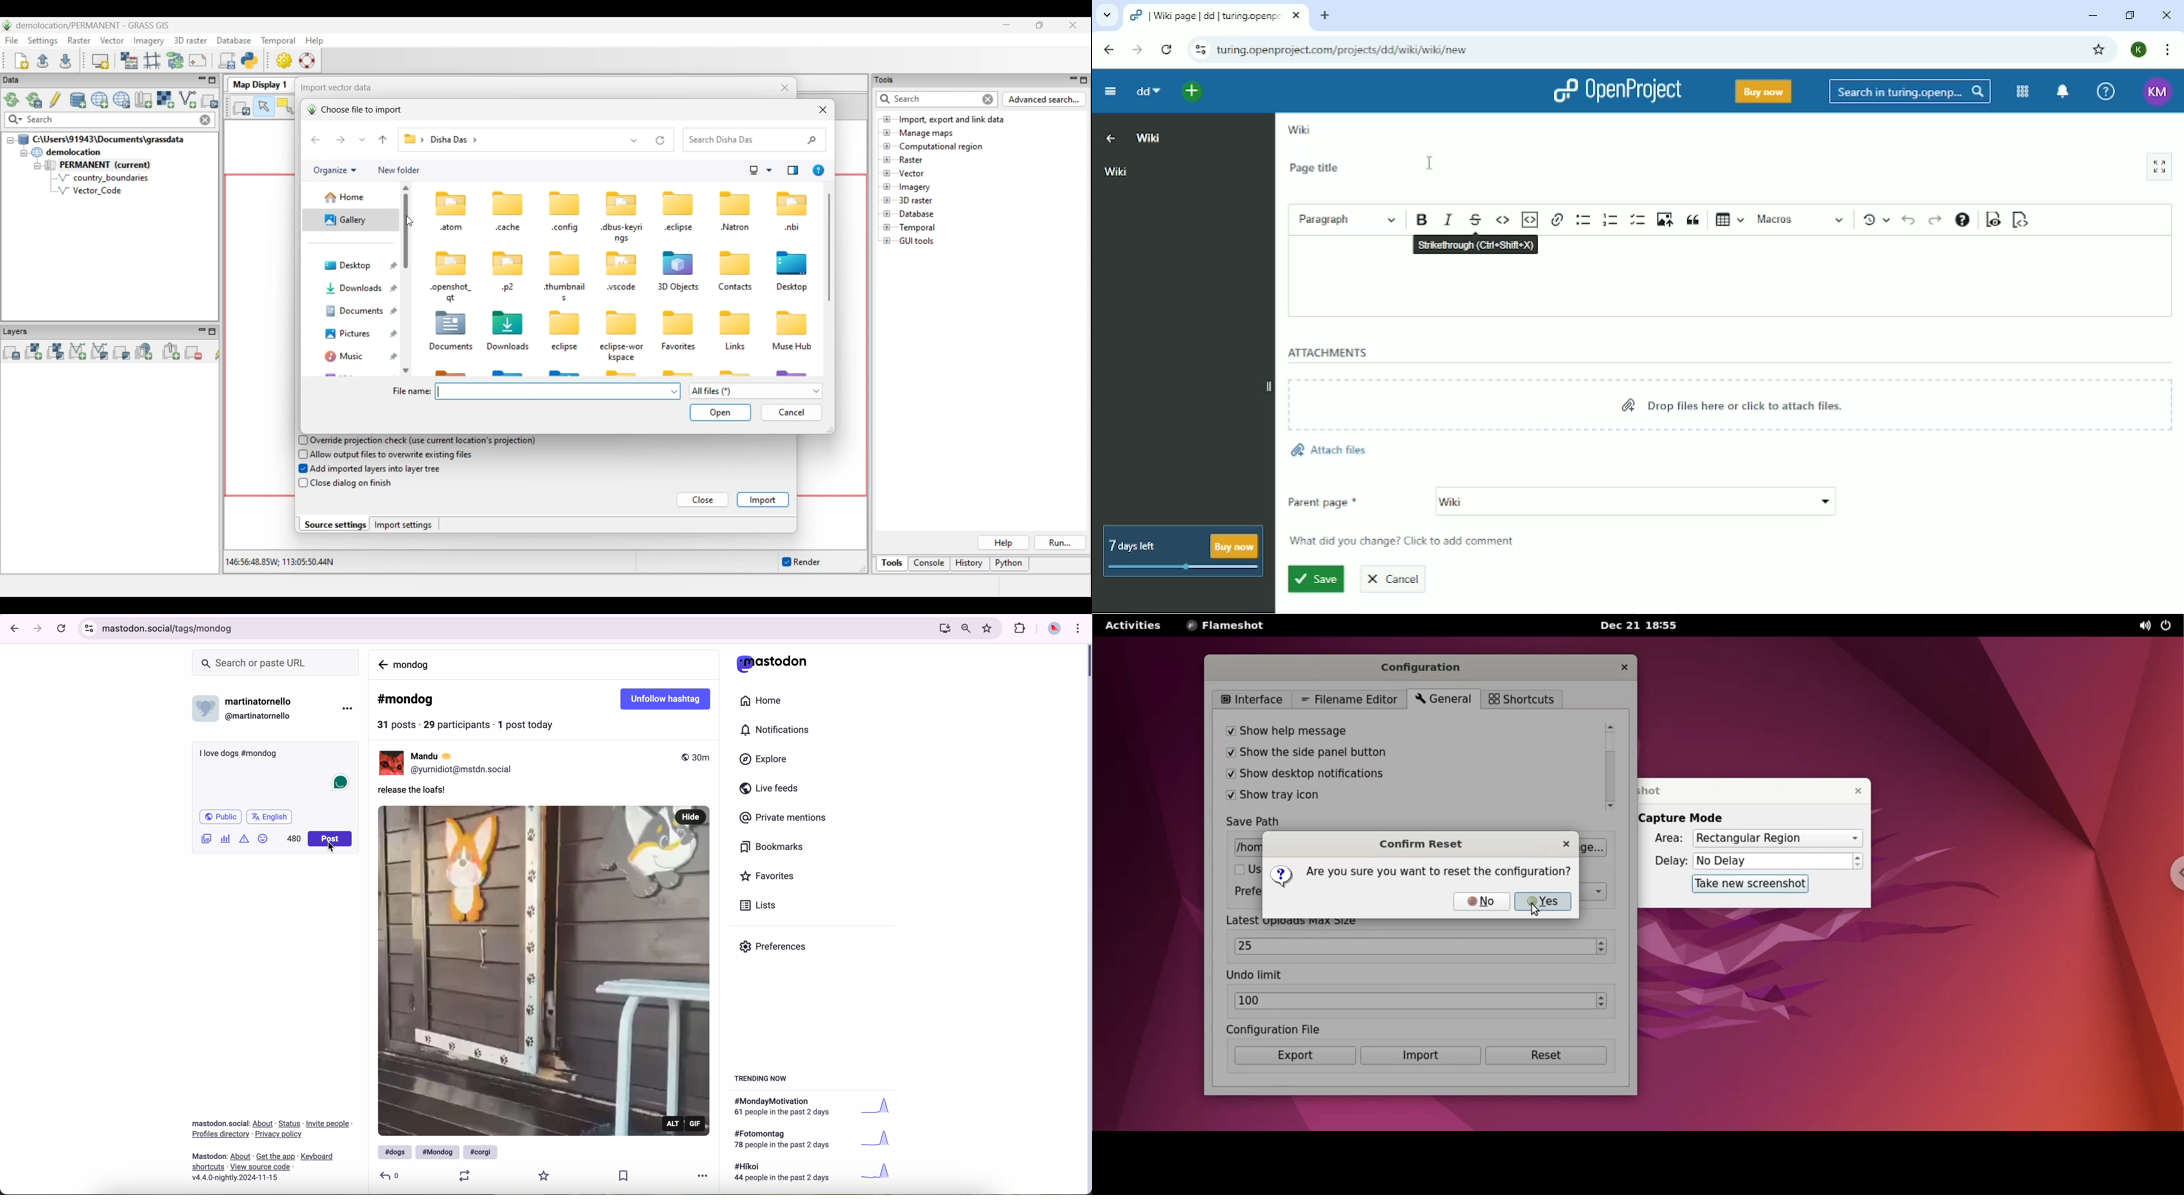  I want to click on gif, so click(544, 969).